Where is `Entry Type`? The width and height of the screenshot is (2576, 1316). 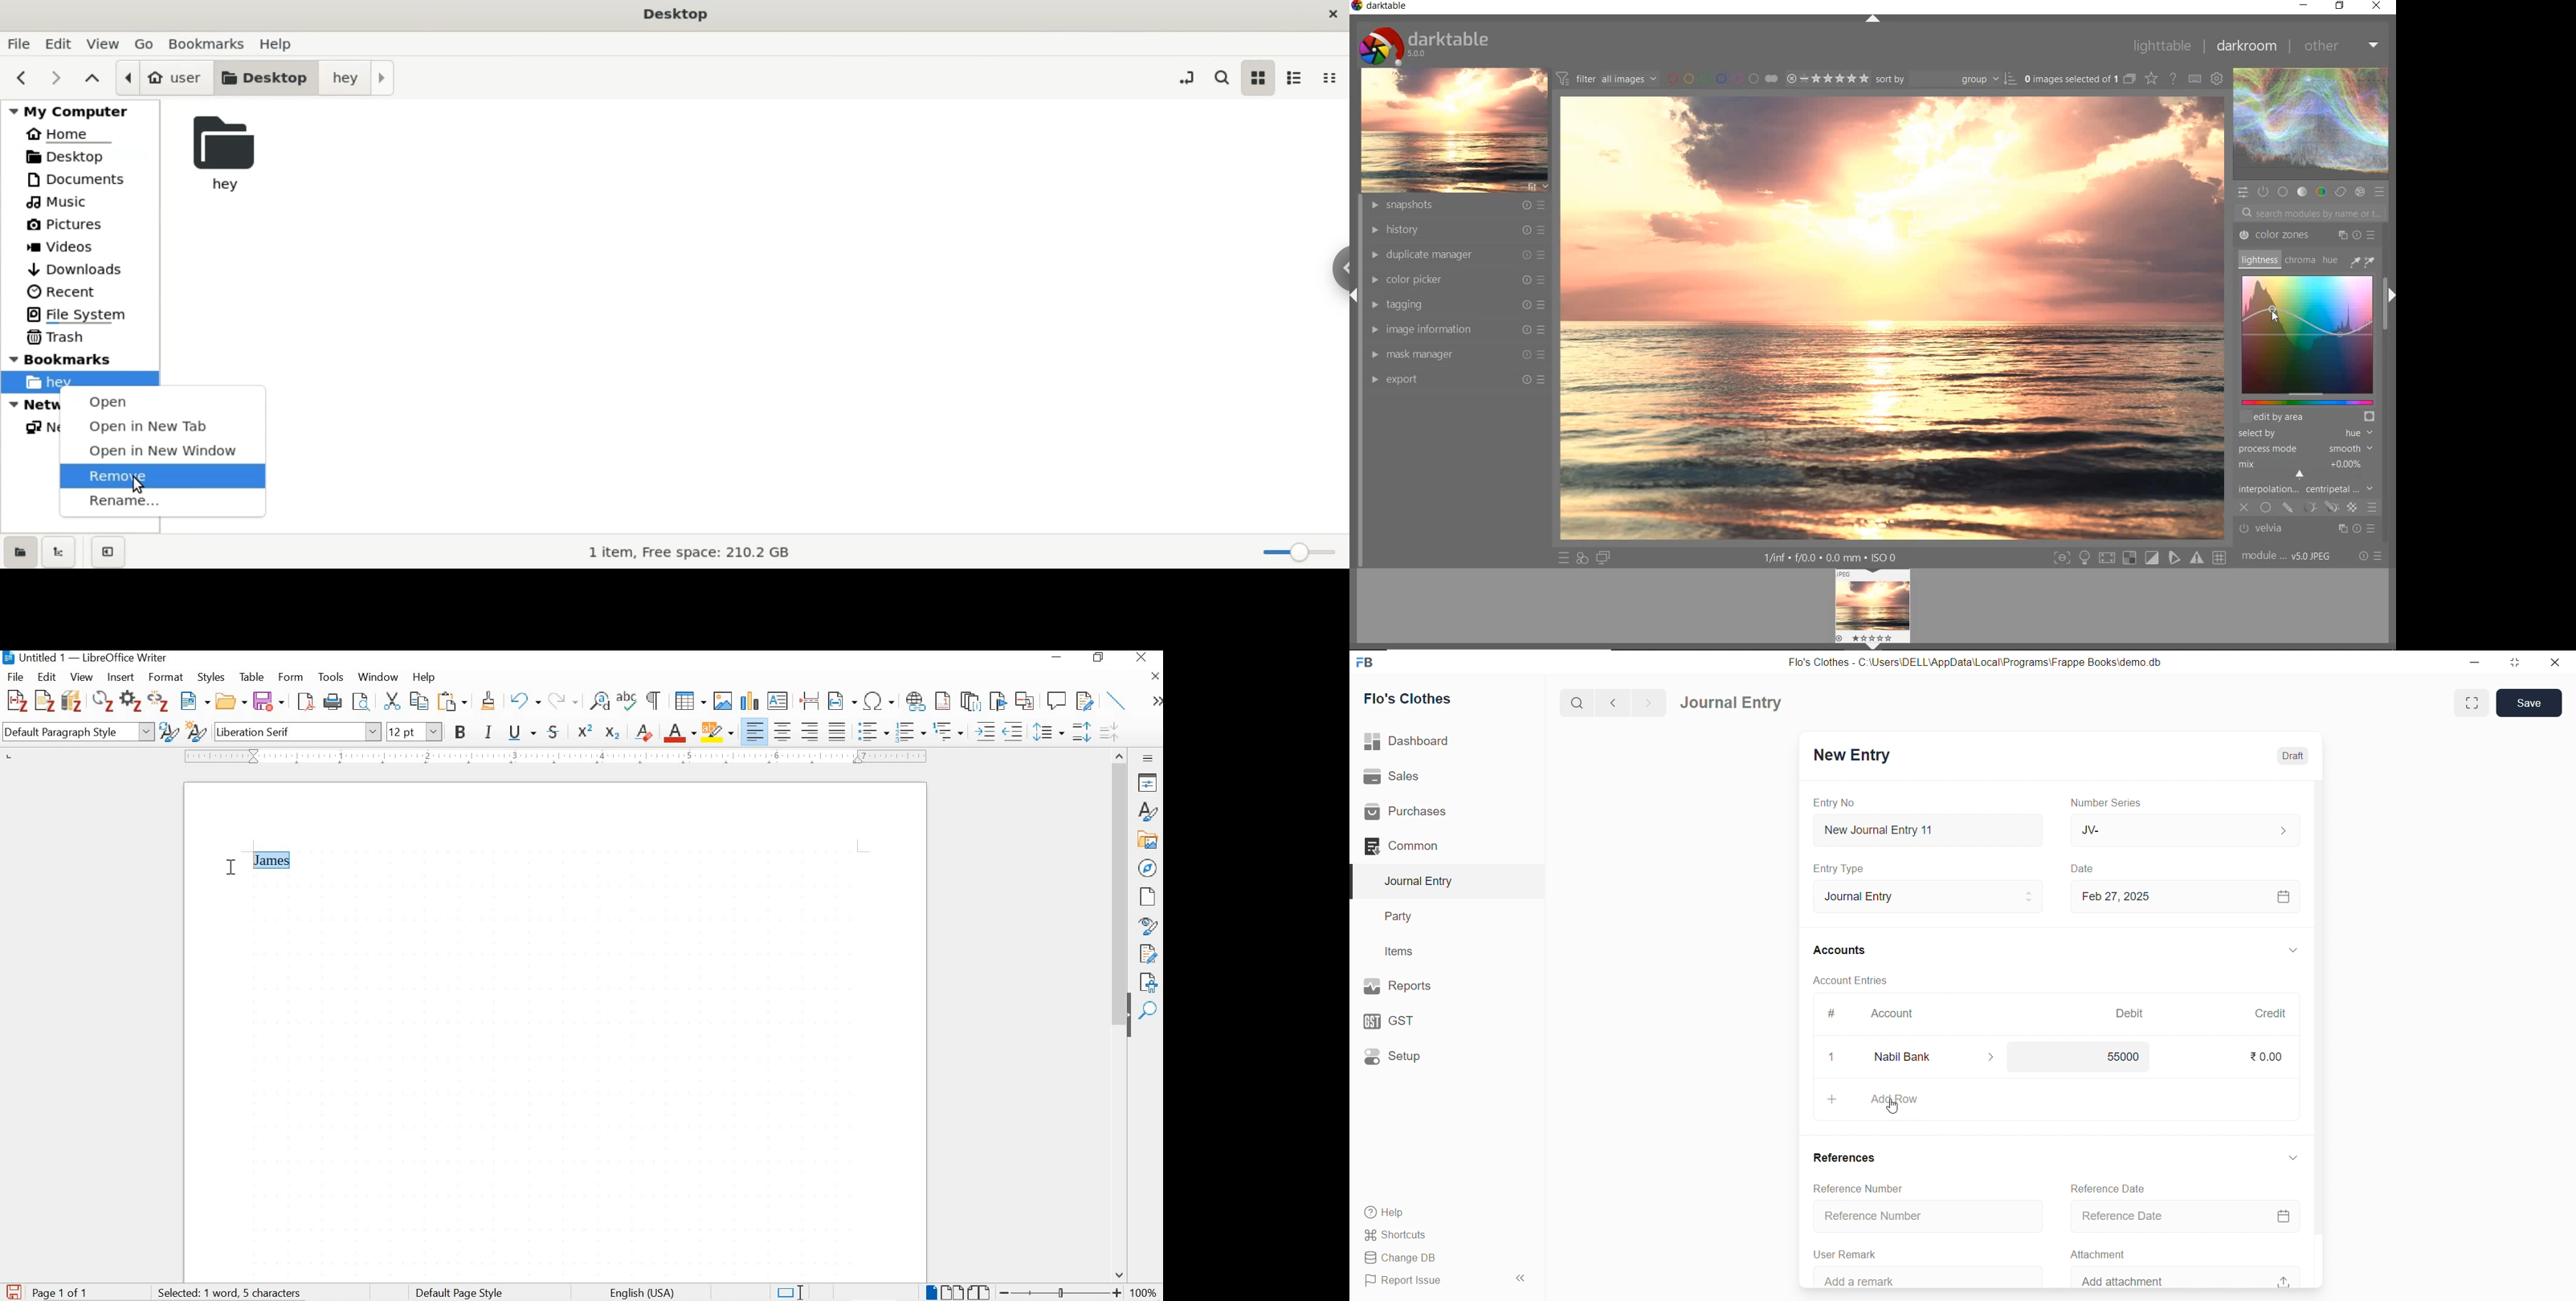
Entry Type is located at coordinates (1840, 869).